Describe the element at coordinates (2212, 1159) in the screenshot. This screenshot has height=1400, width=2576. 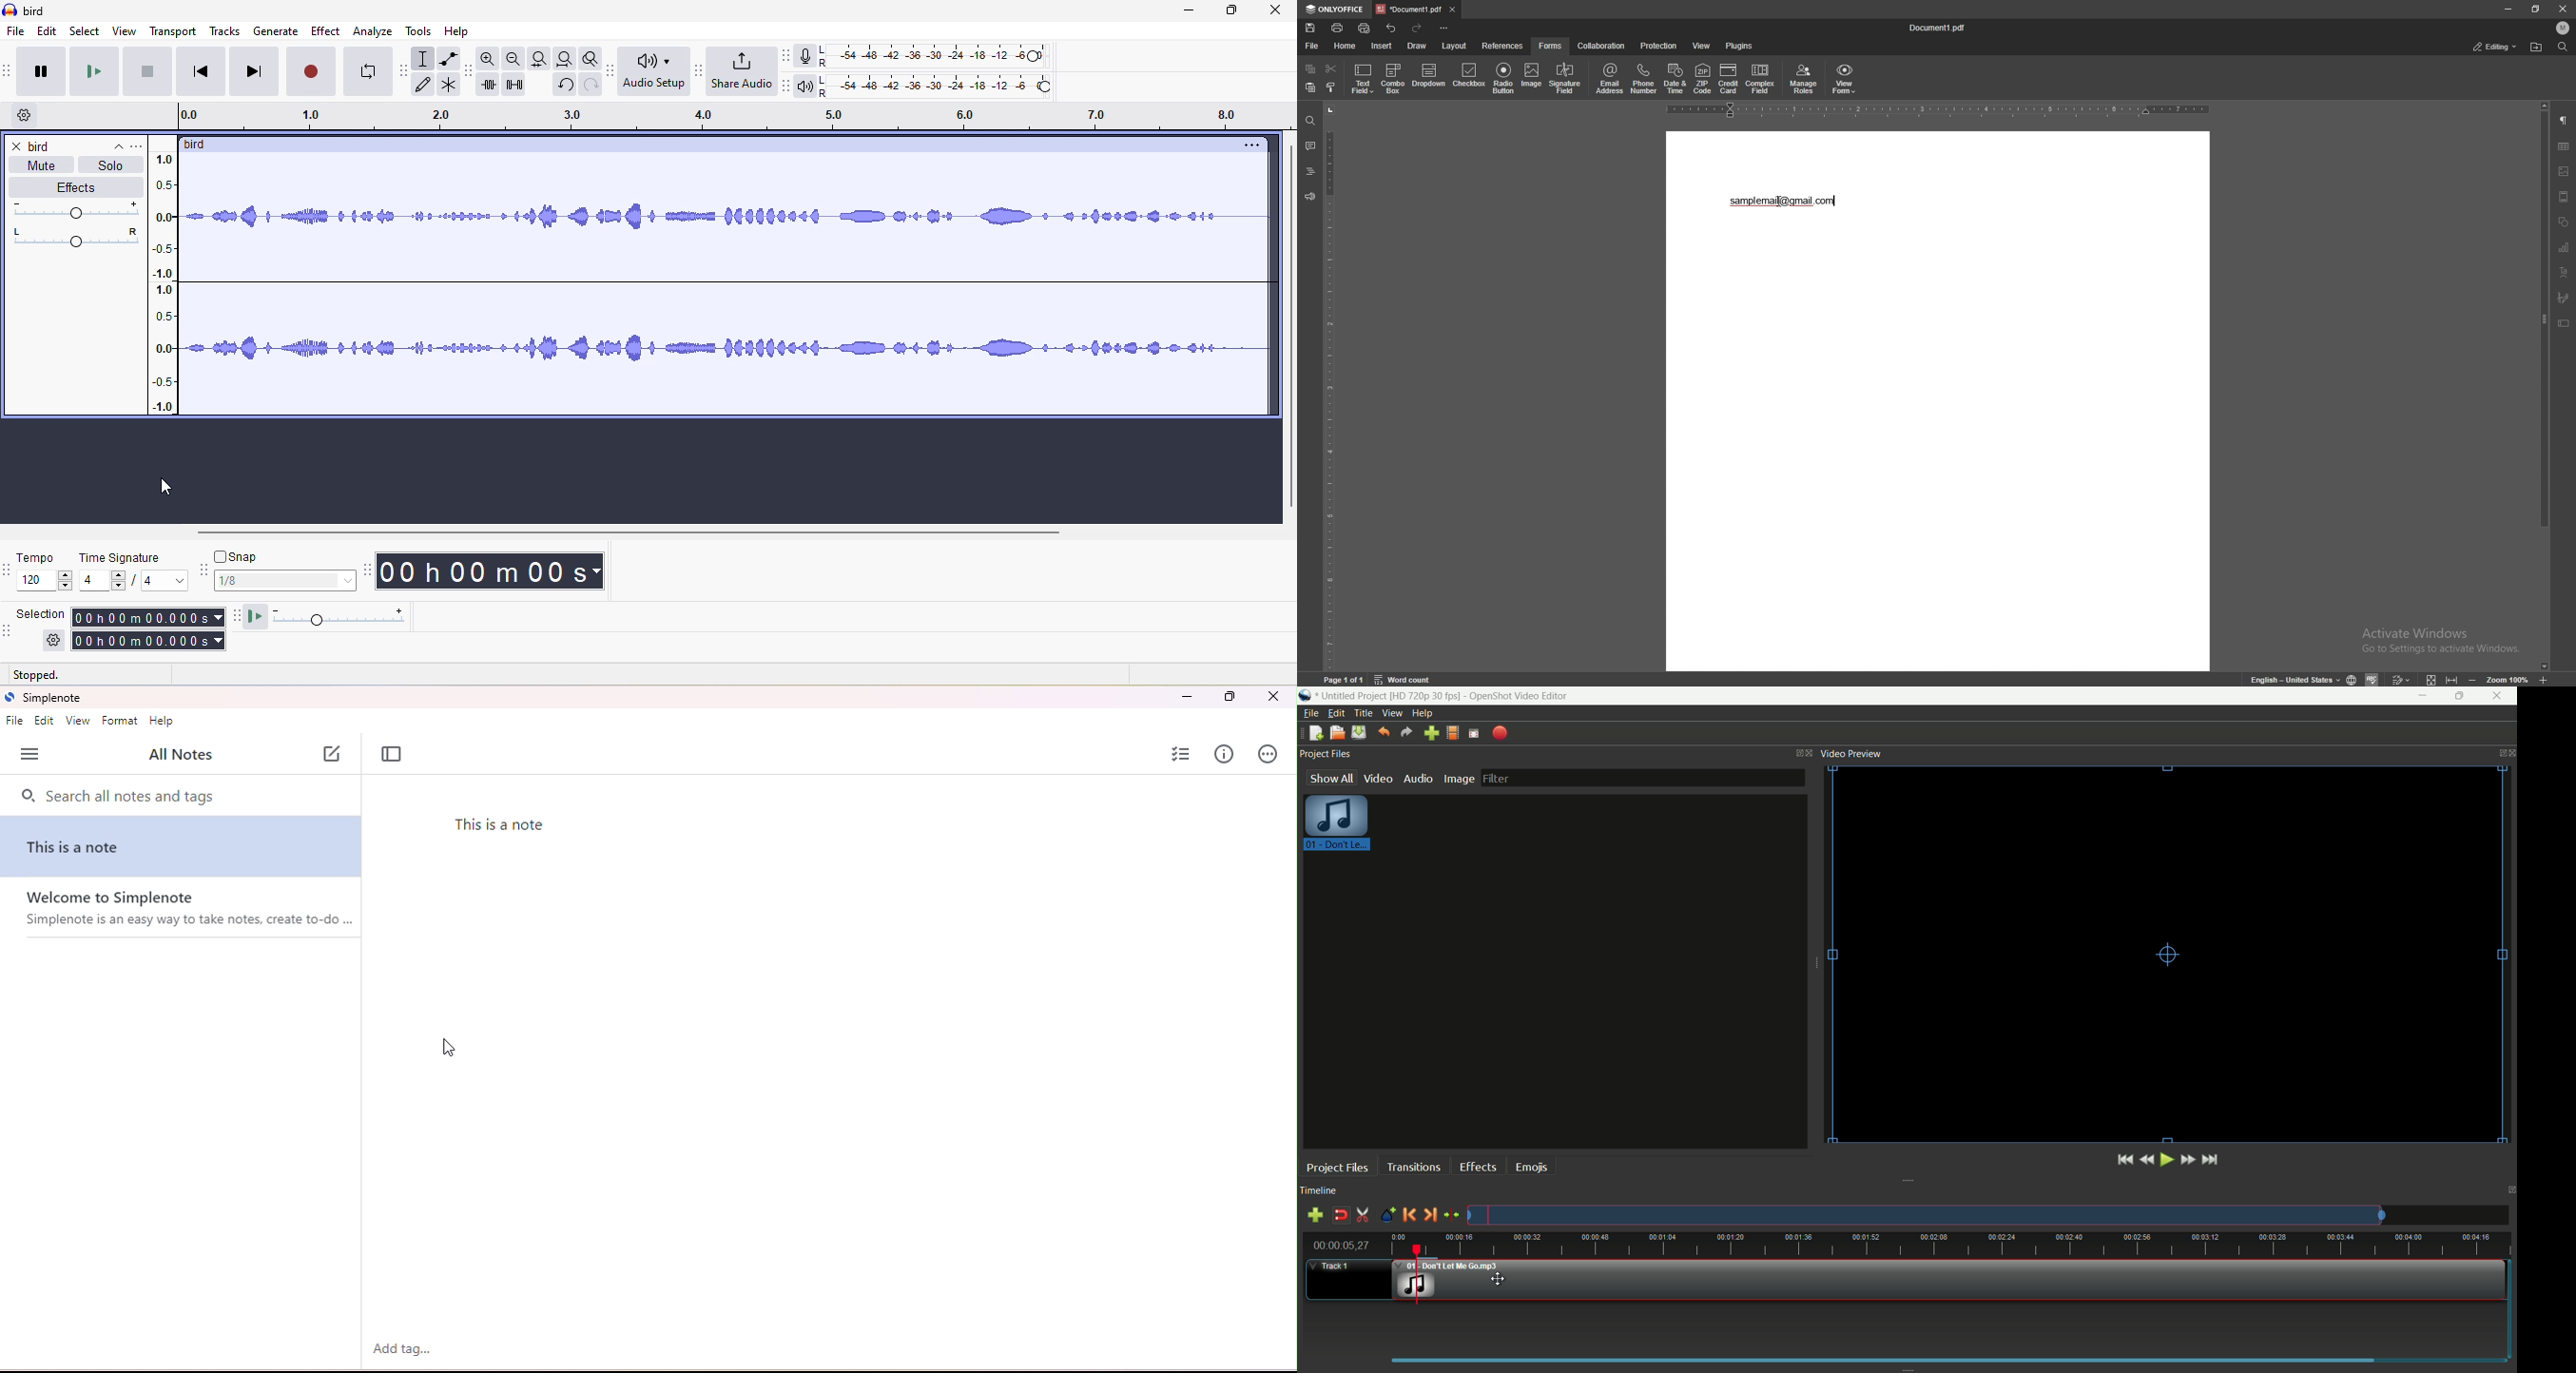
I see `jump to end` at that location.